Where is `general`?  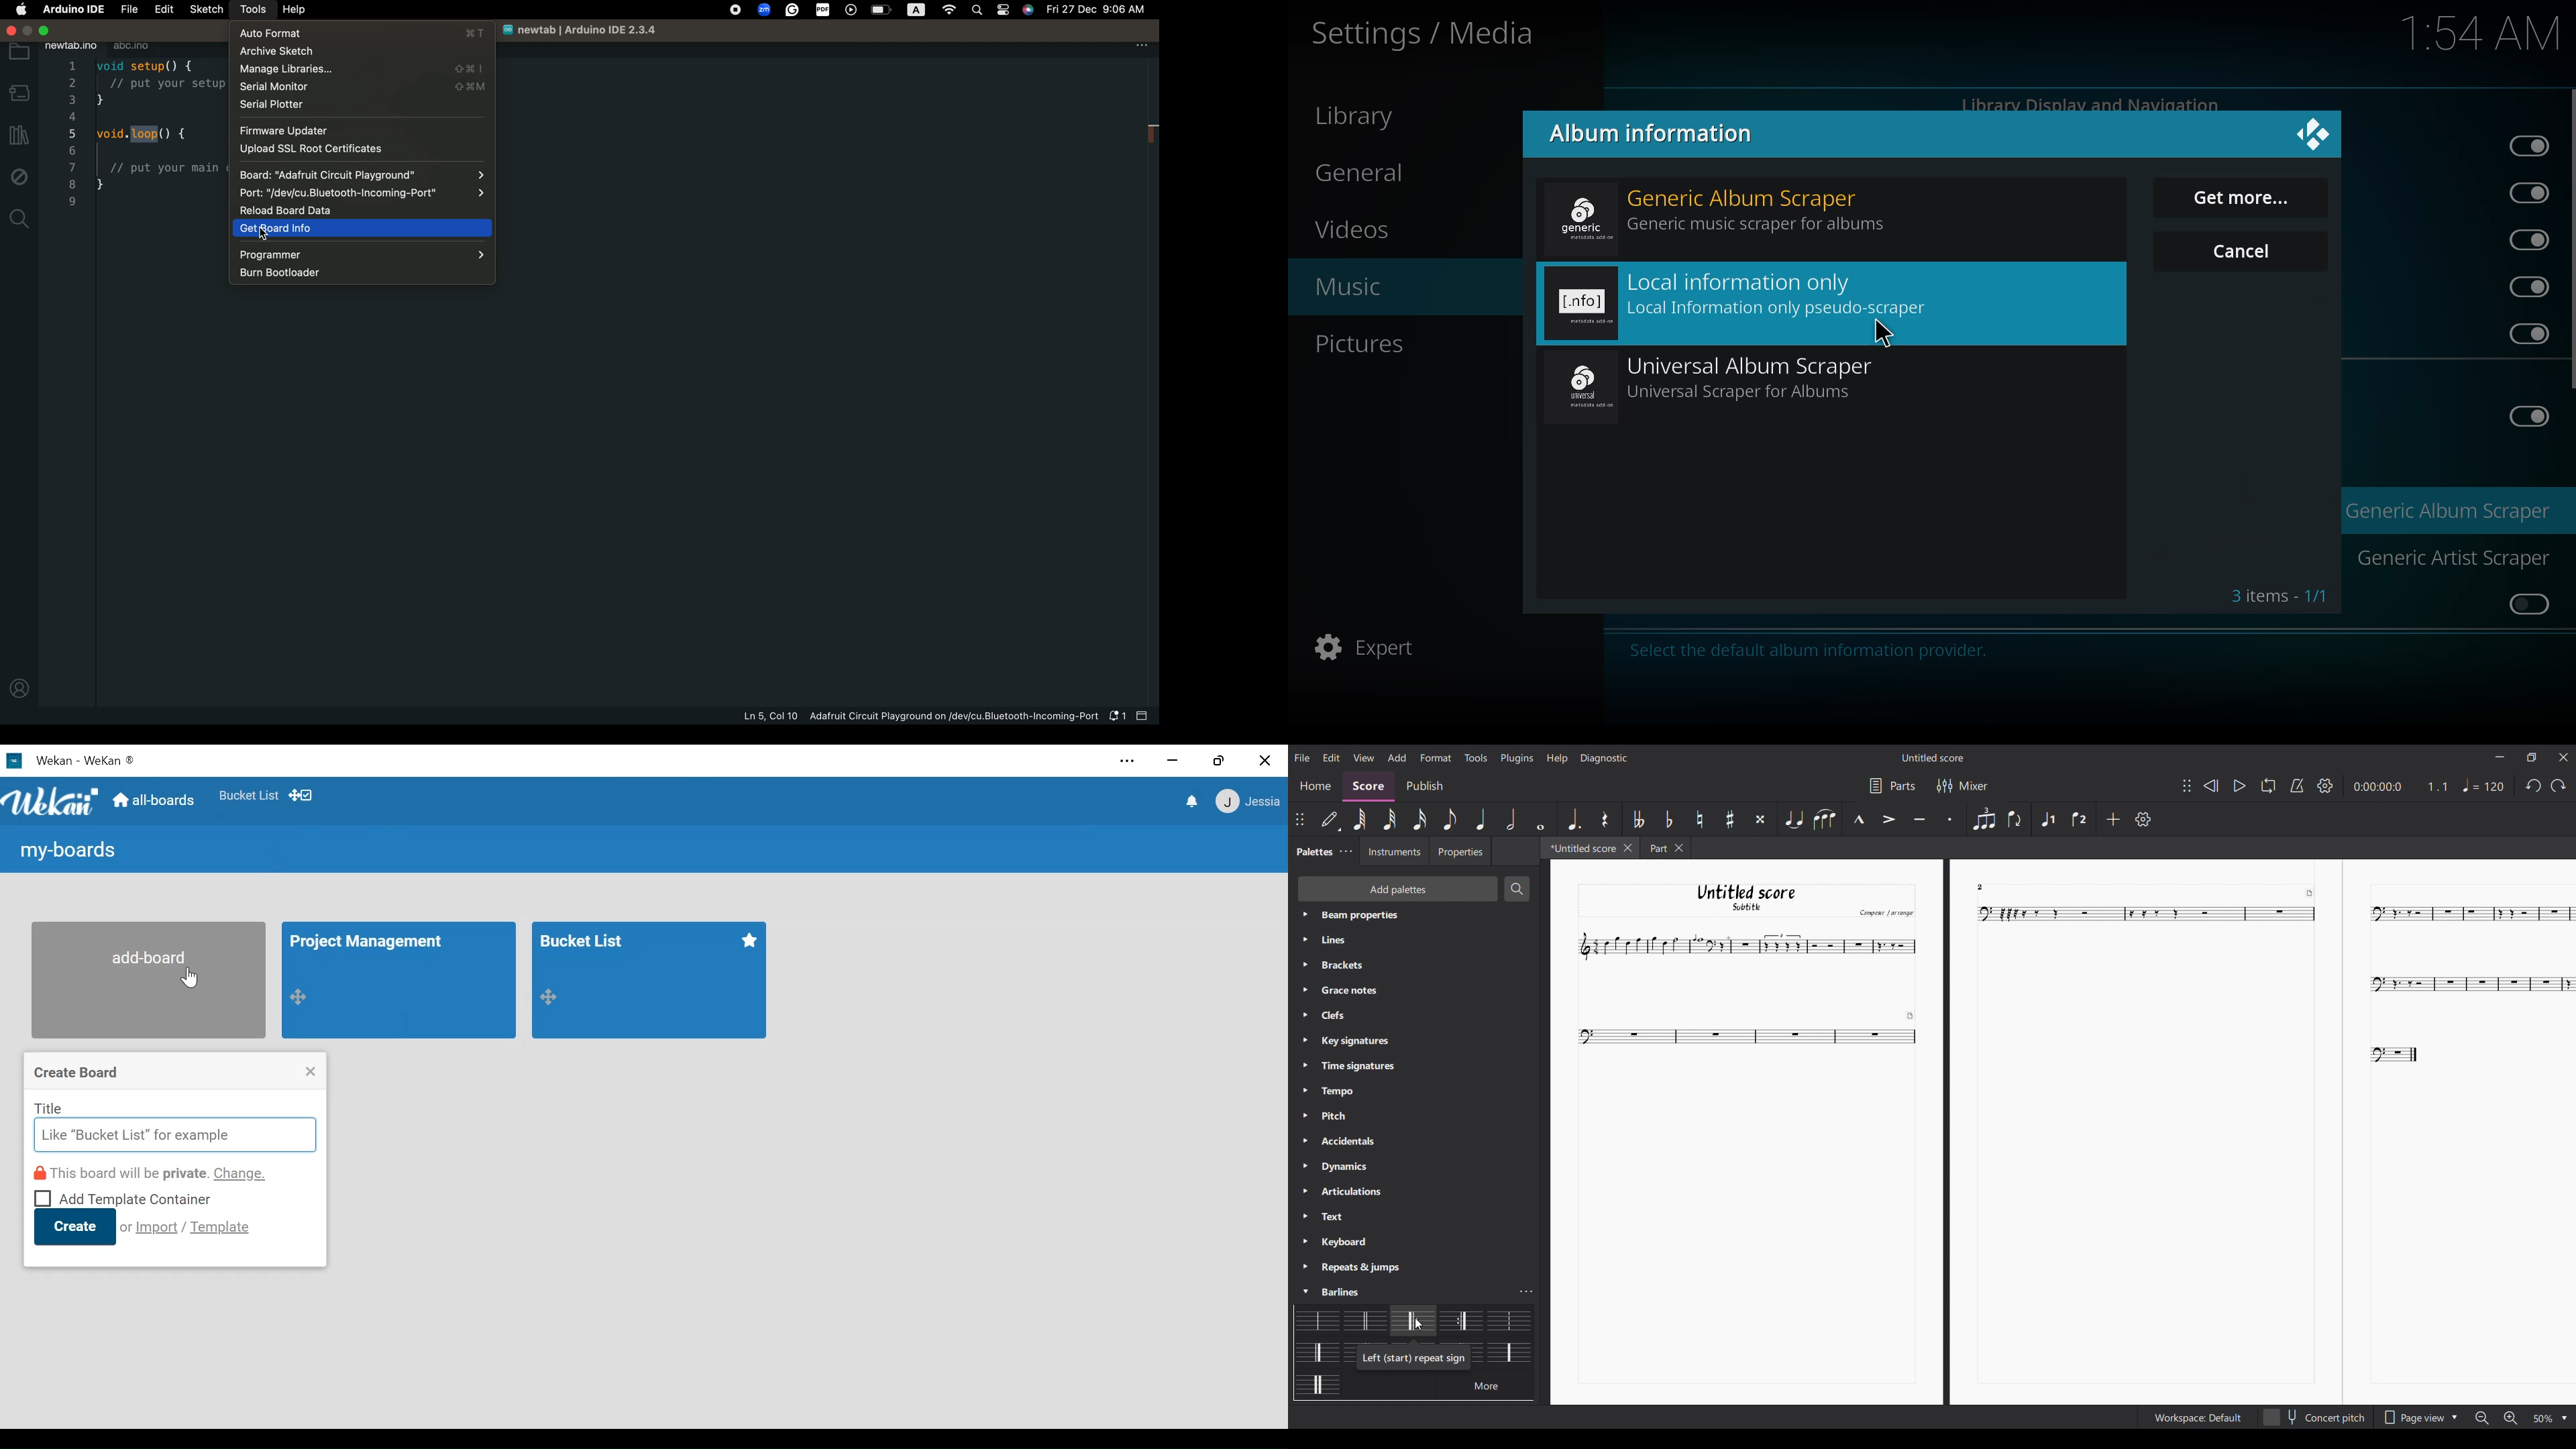
general is located at coordinates (1371, 173).